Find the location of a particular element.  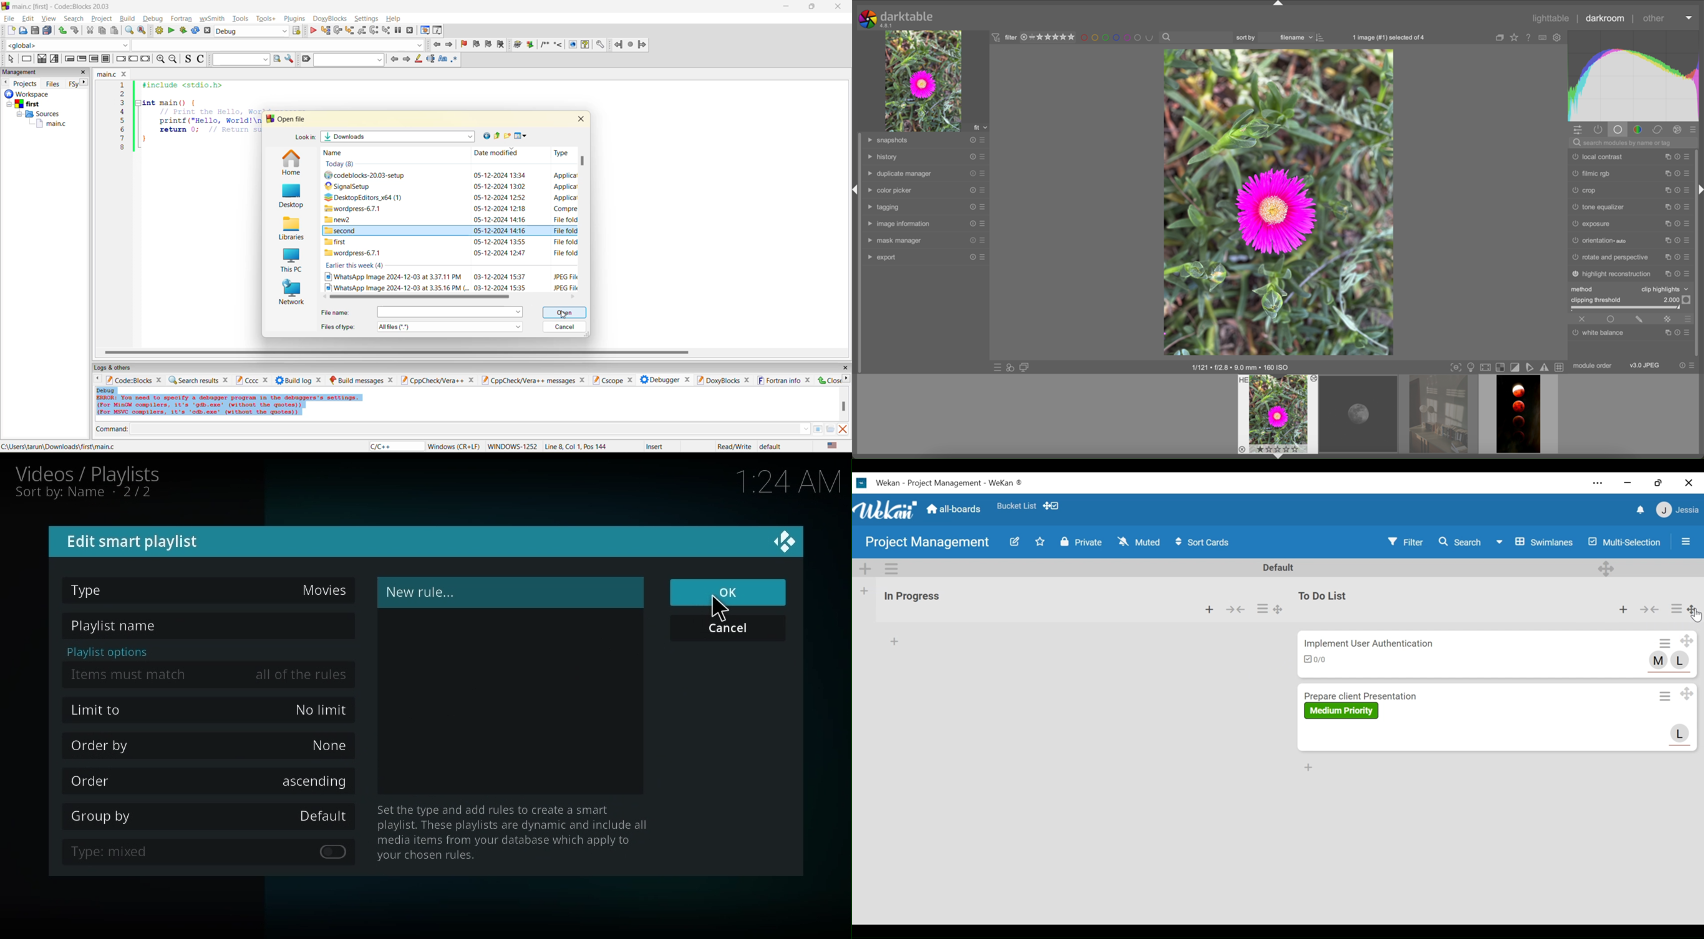

close is located at coordinates (267, 381).